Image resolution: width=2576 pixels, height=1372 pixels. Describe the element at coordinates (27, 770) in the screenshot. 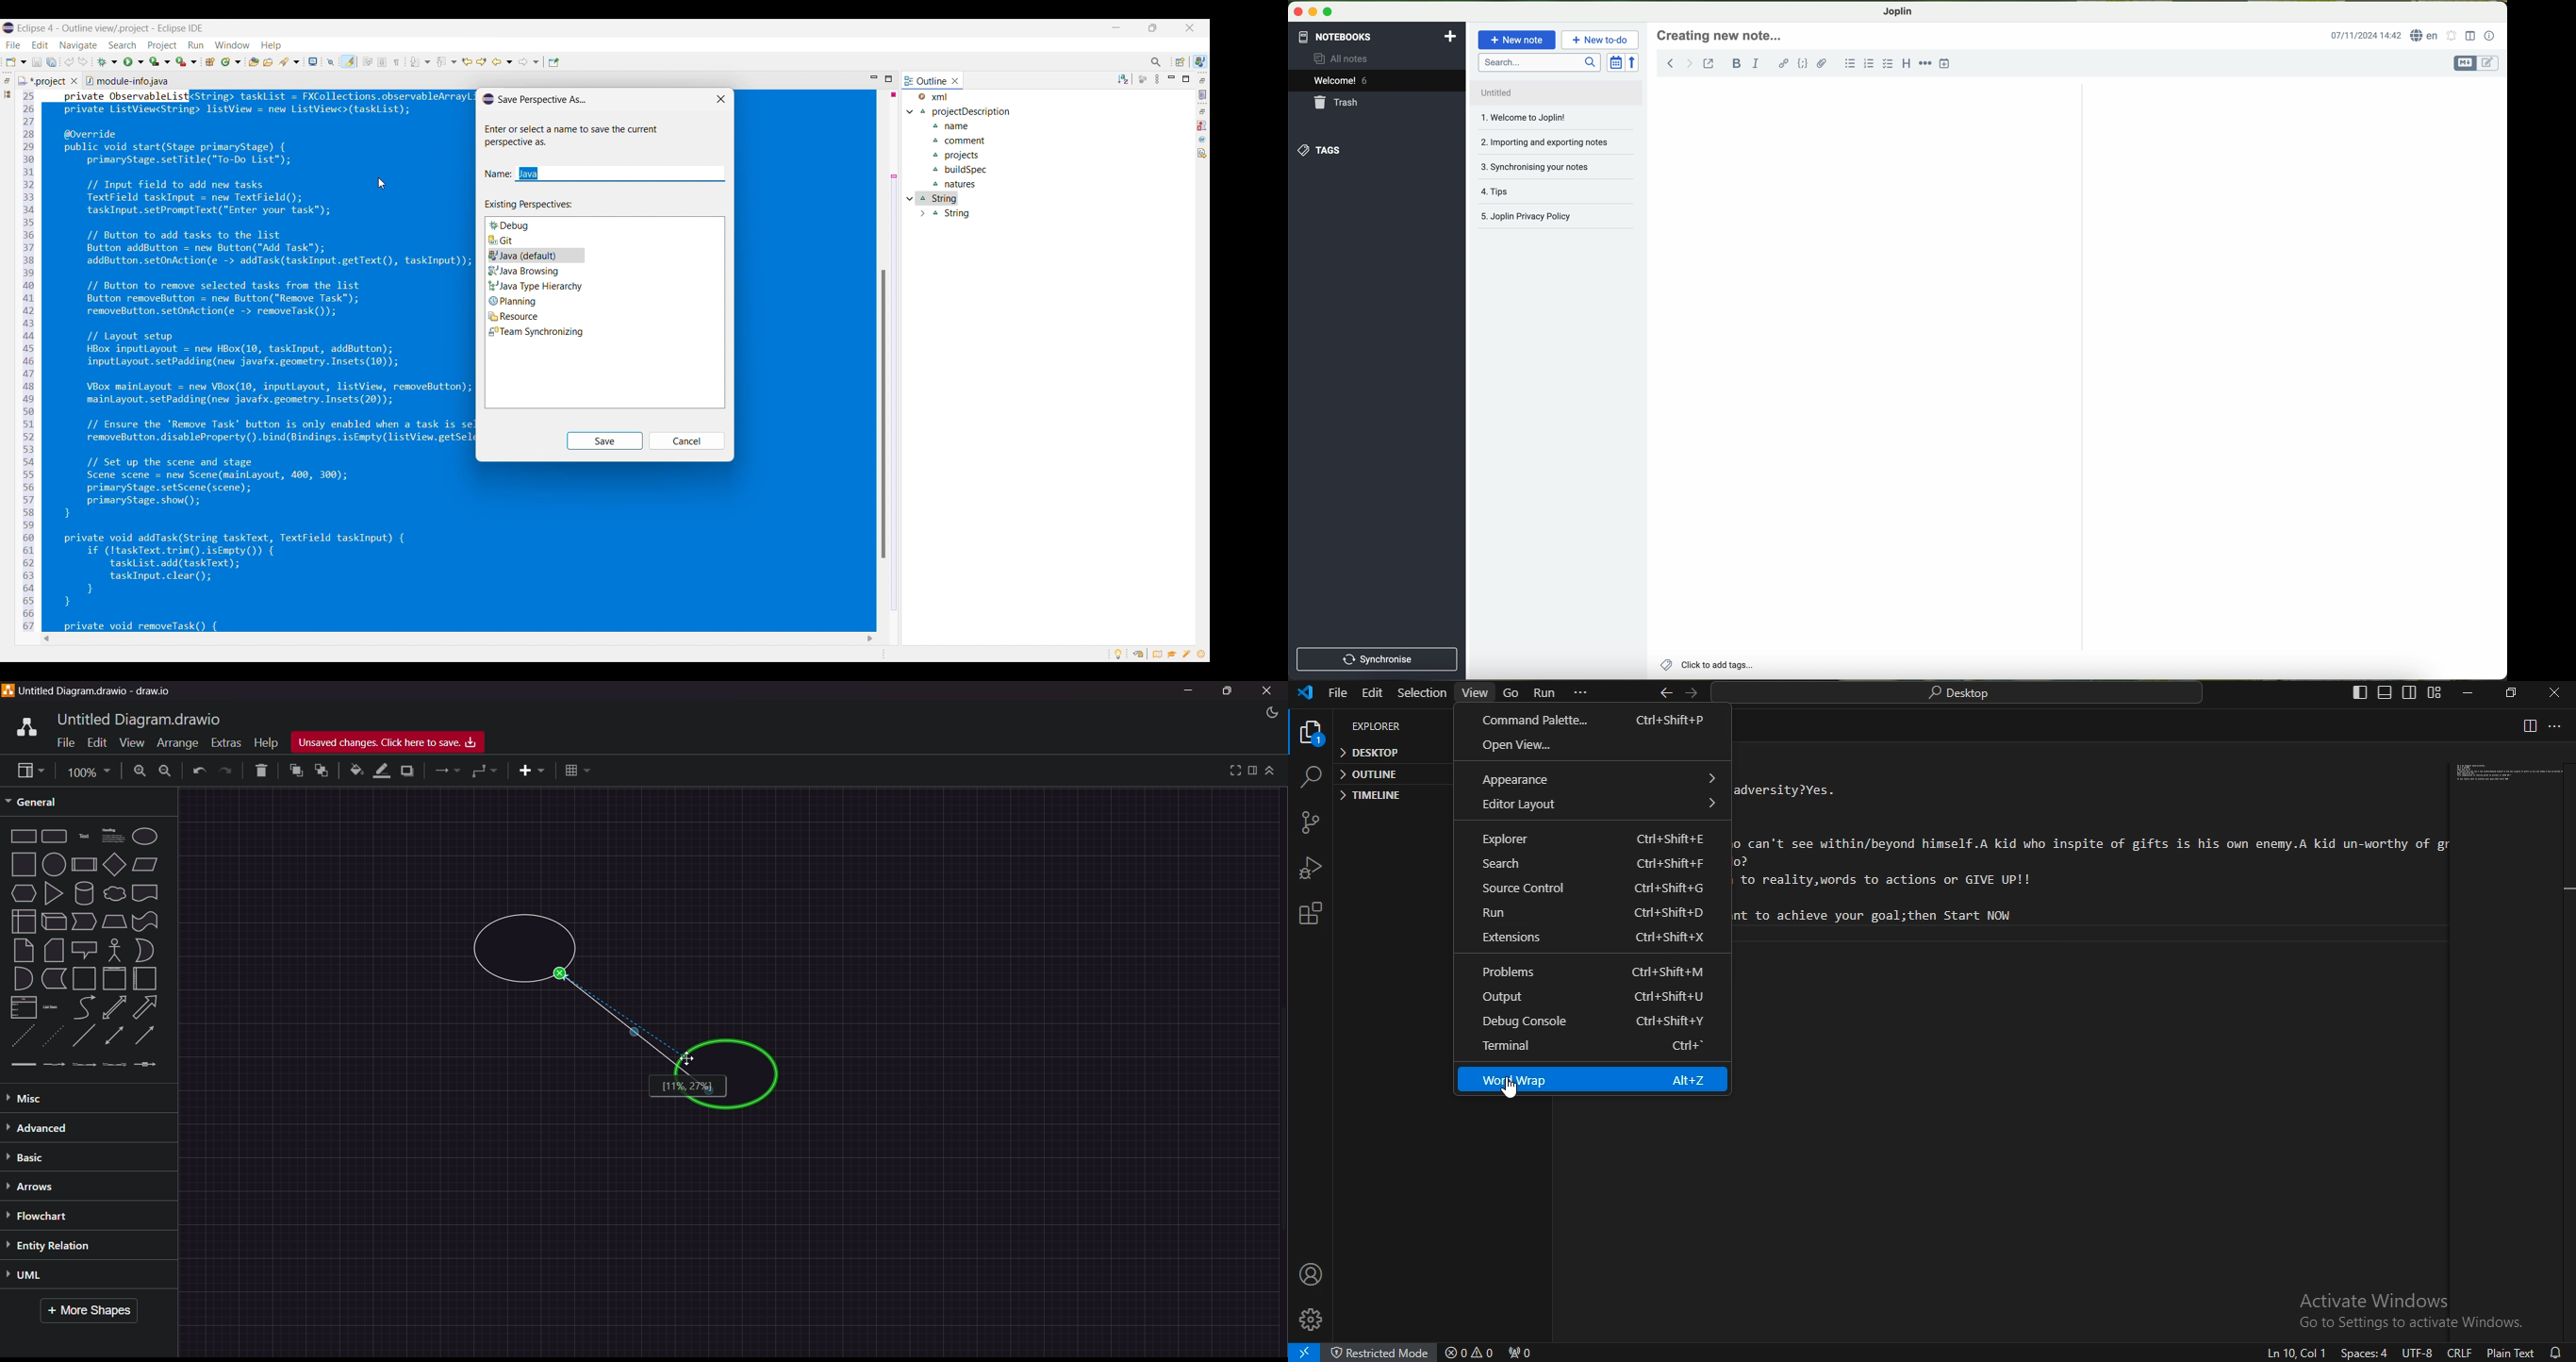

I see `view` at that location.